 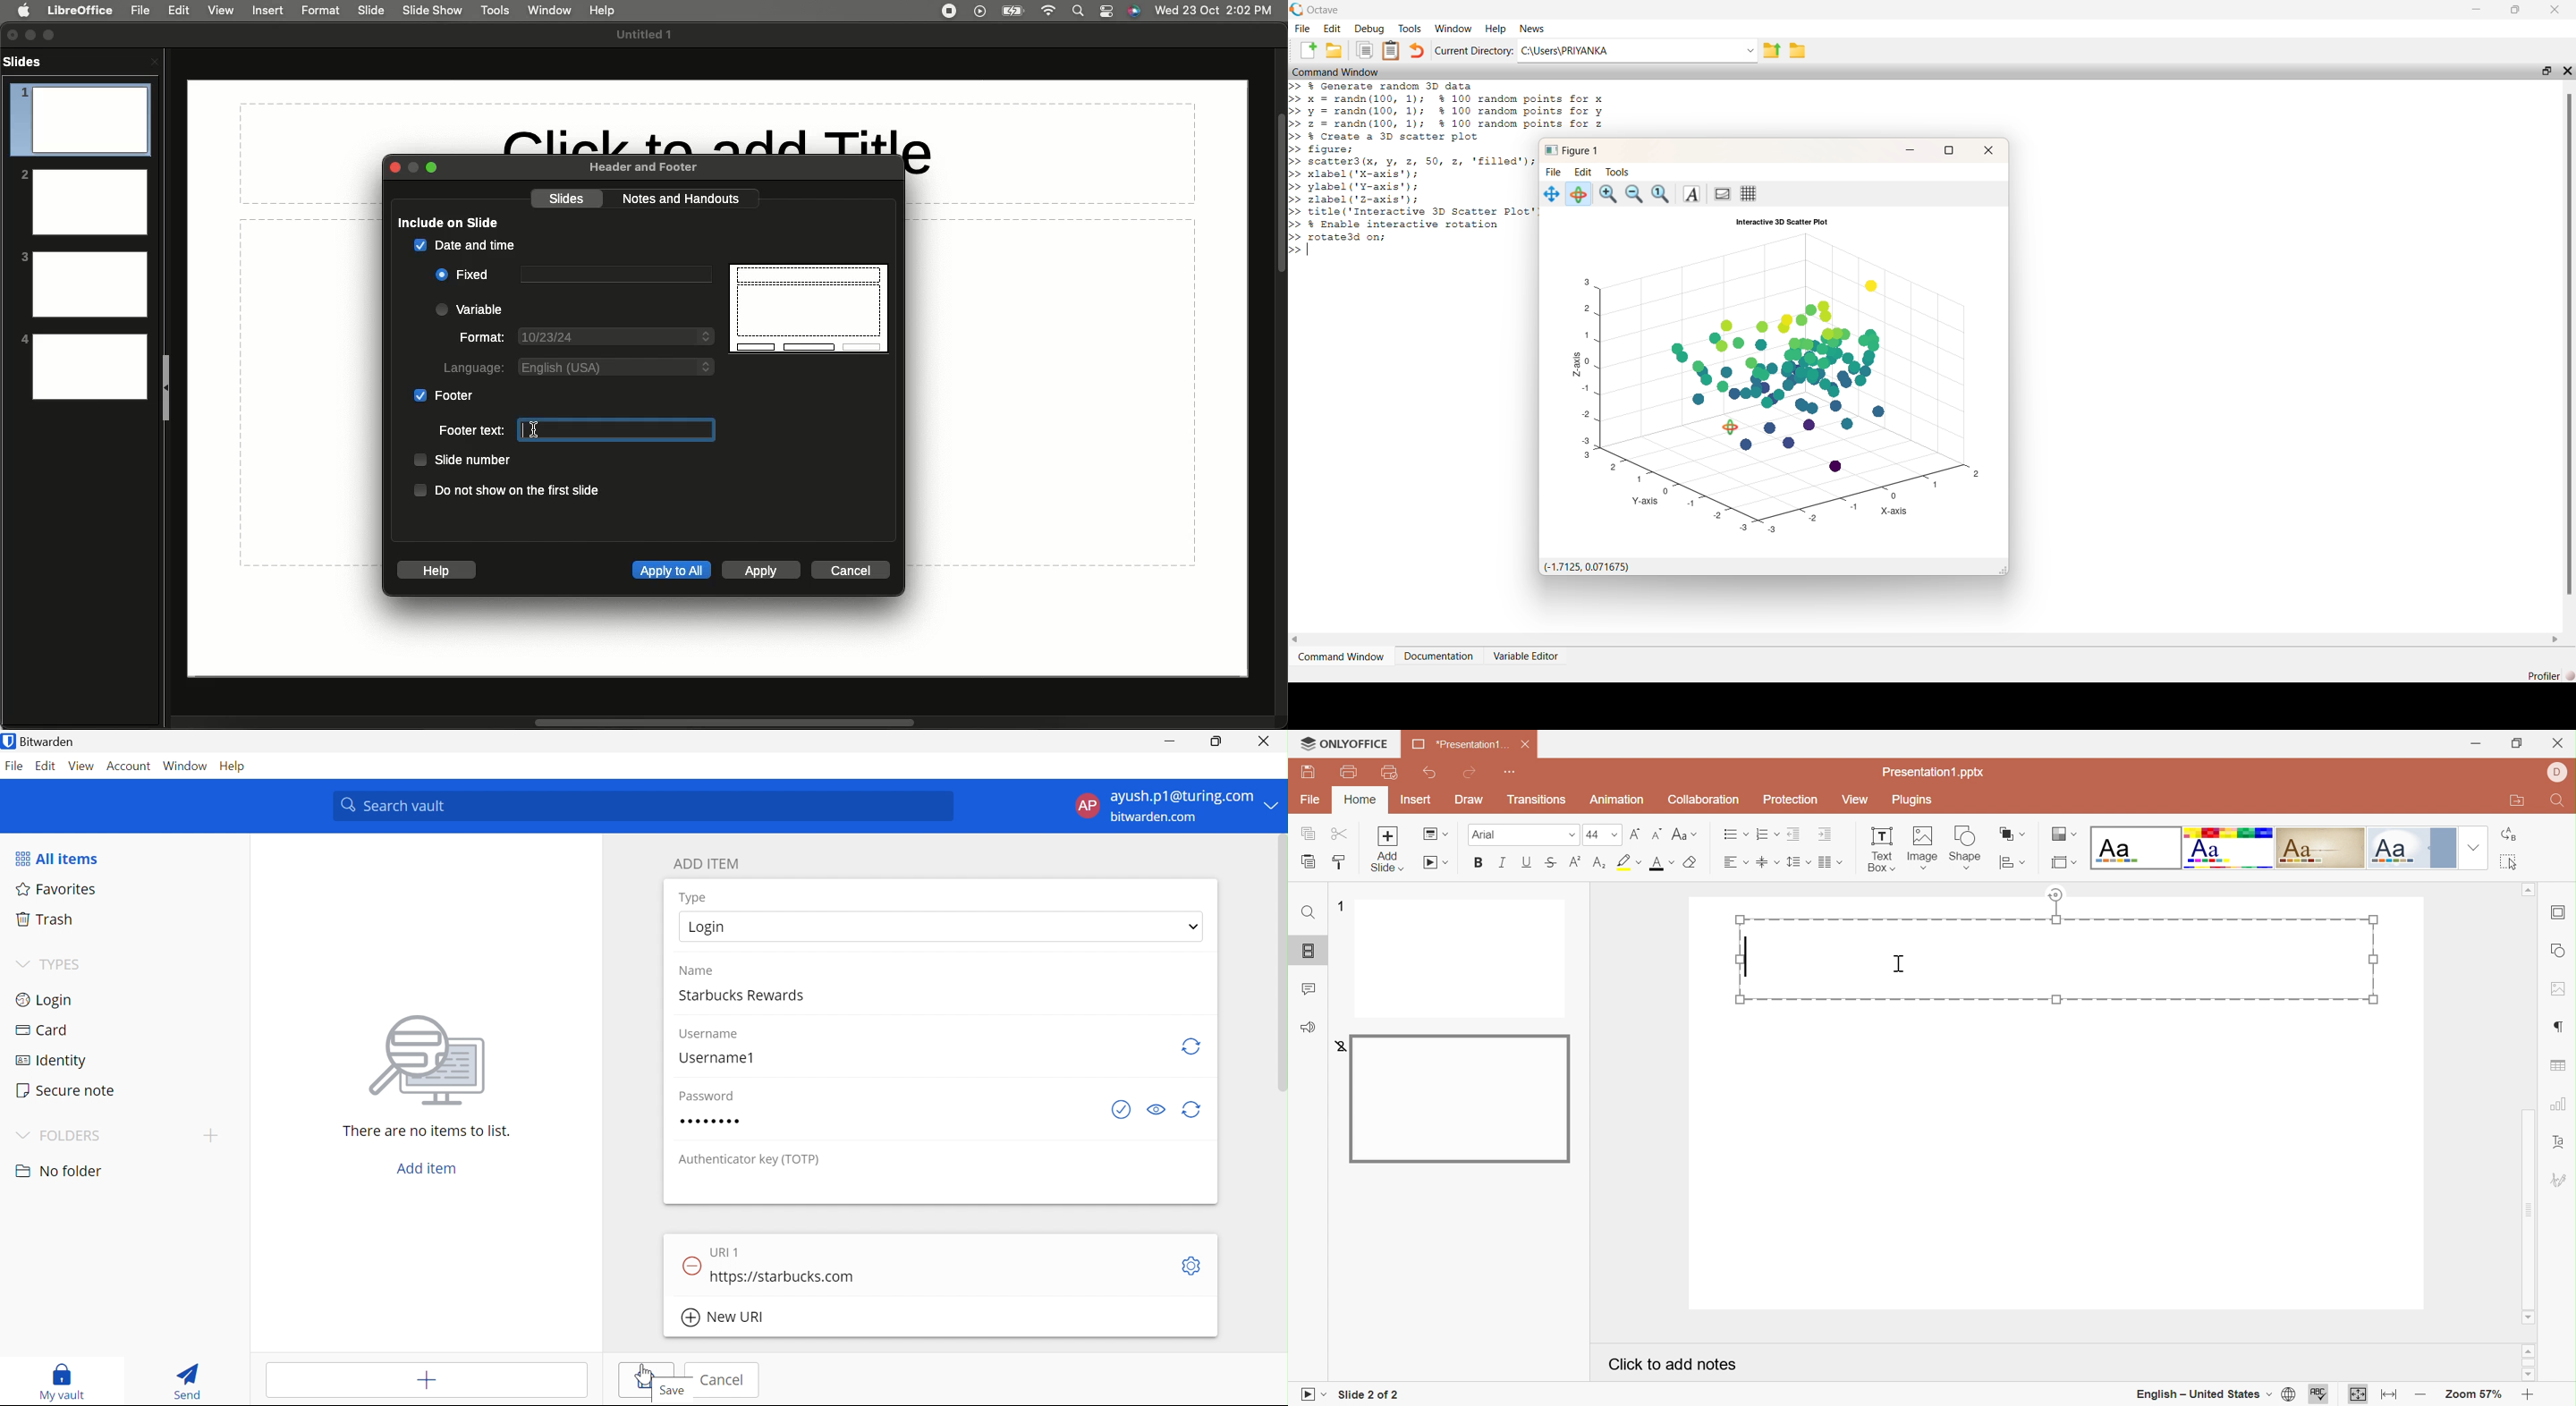 I want to click on minimize, so click(x=2477, y=9).